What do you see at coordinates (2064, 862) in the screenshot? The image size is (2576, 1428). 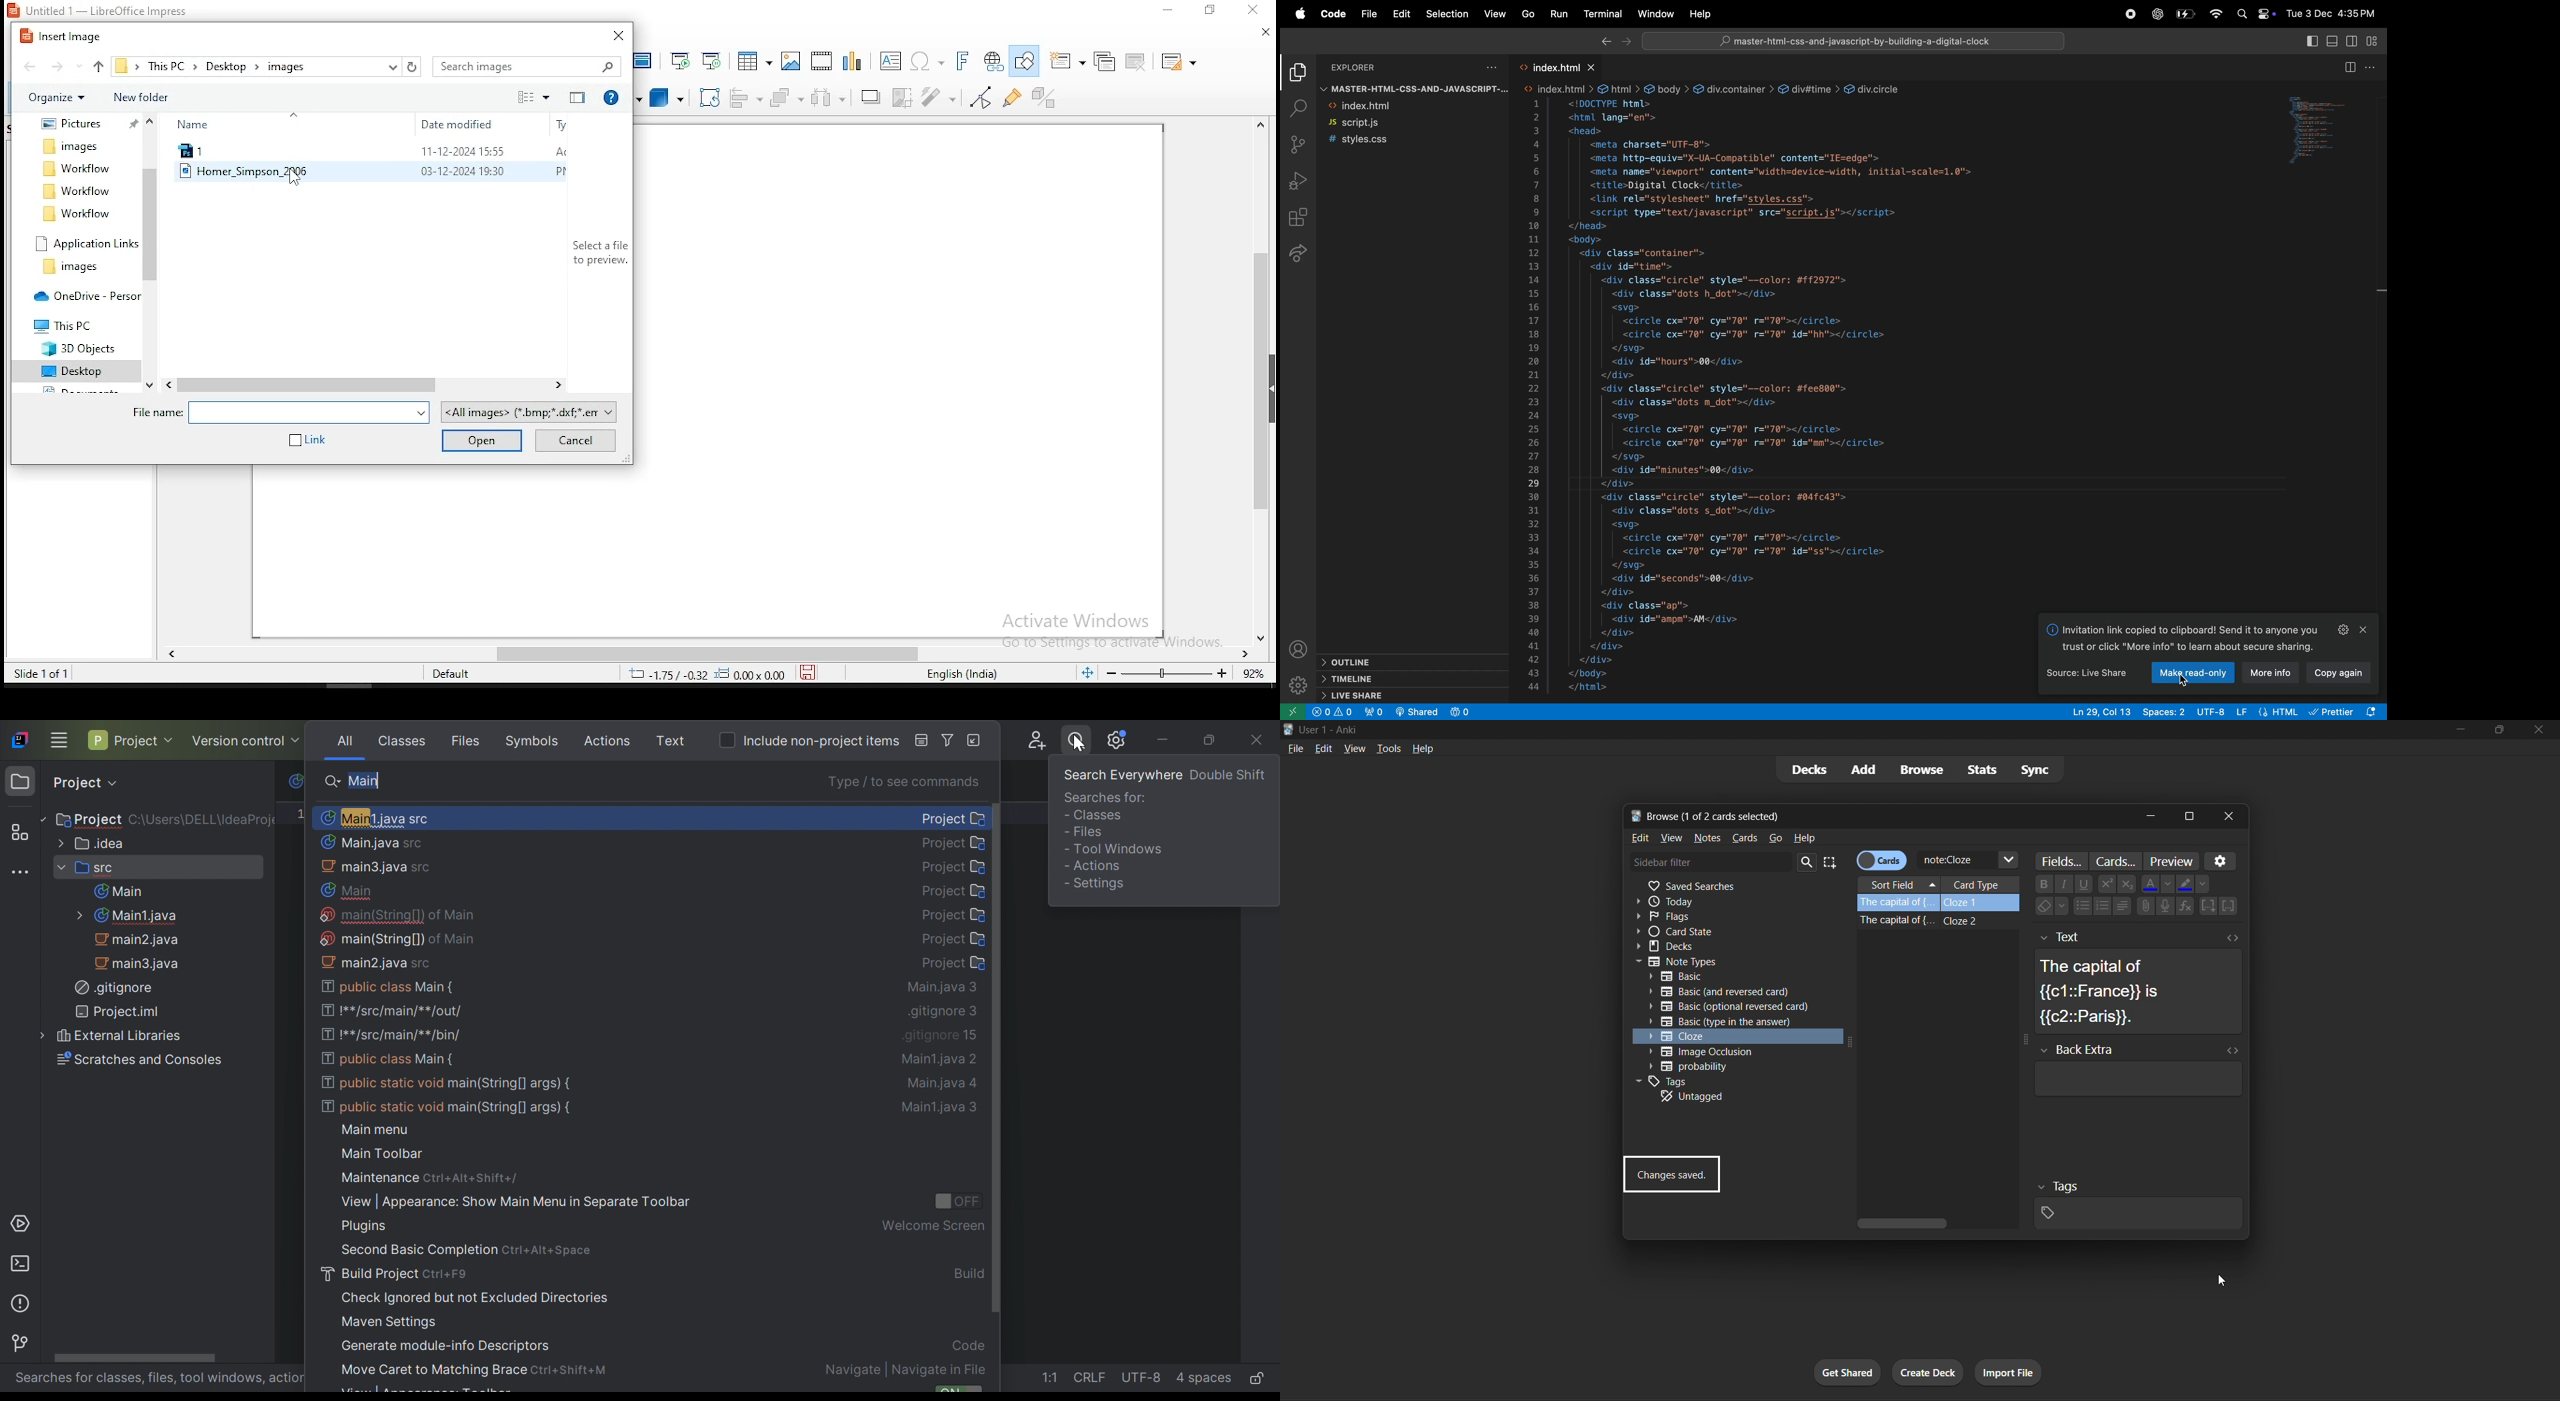 I see `customize fields` at bounding box center [2064, 862].